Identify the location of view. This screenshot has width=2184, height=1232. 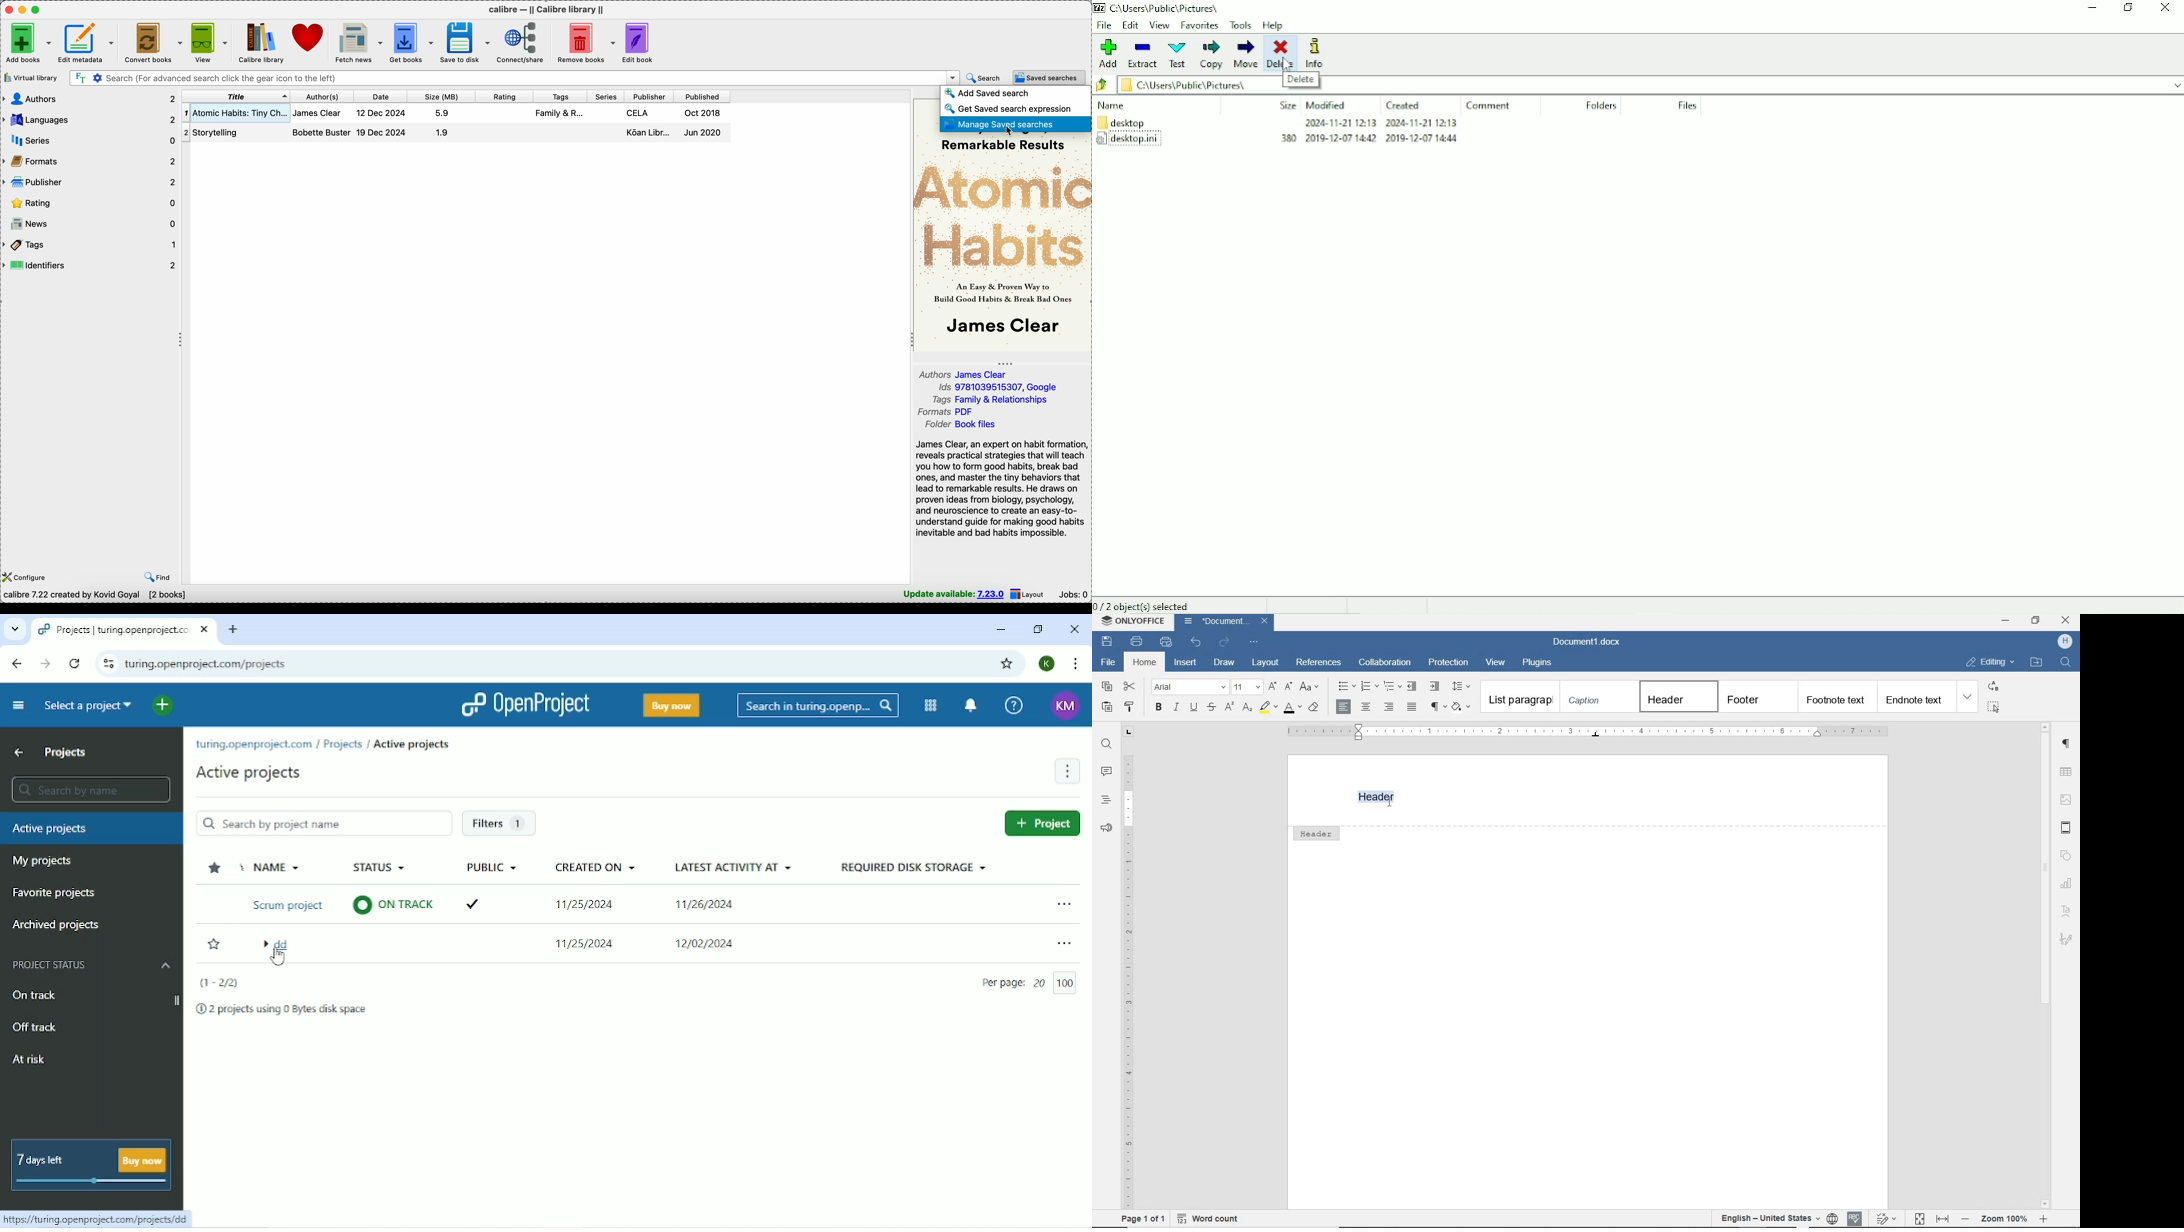
(1496, 662).